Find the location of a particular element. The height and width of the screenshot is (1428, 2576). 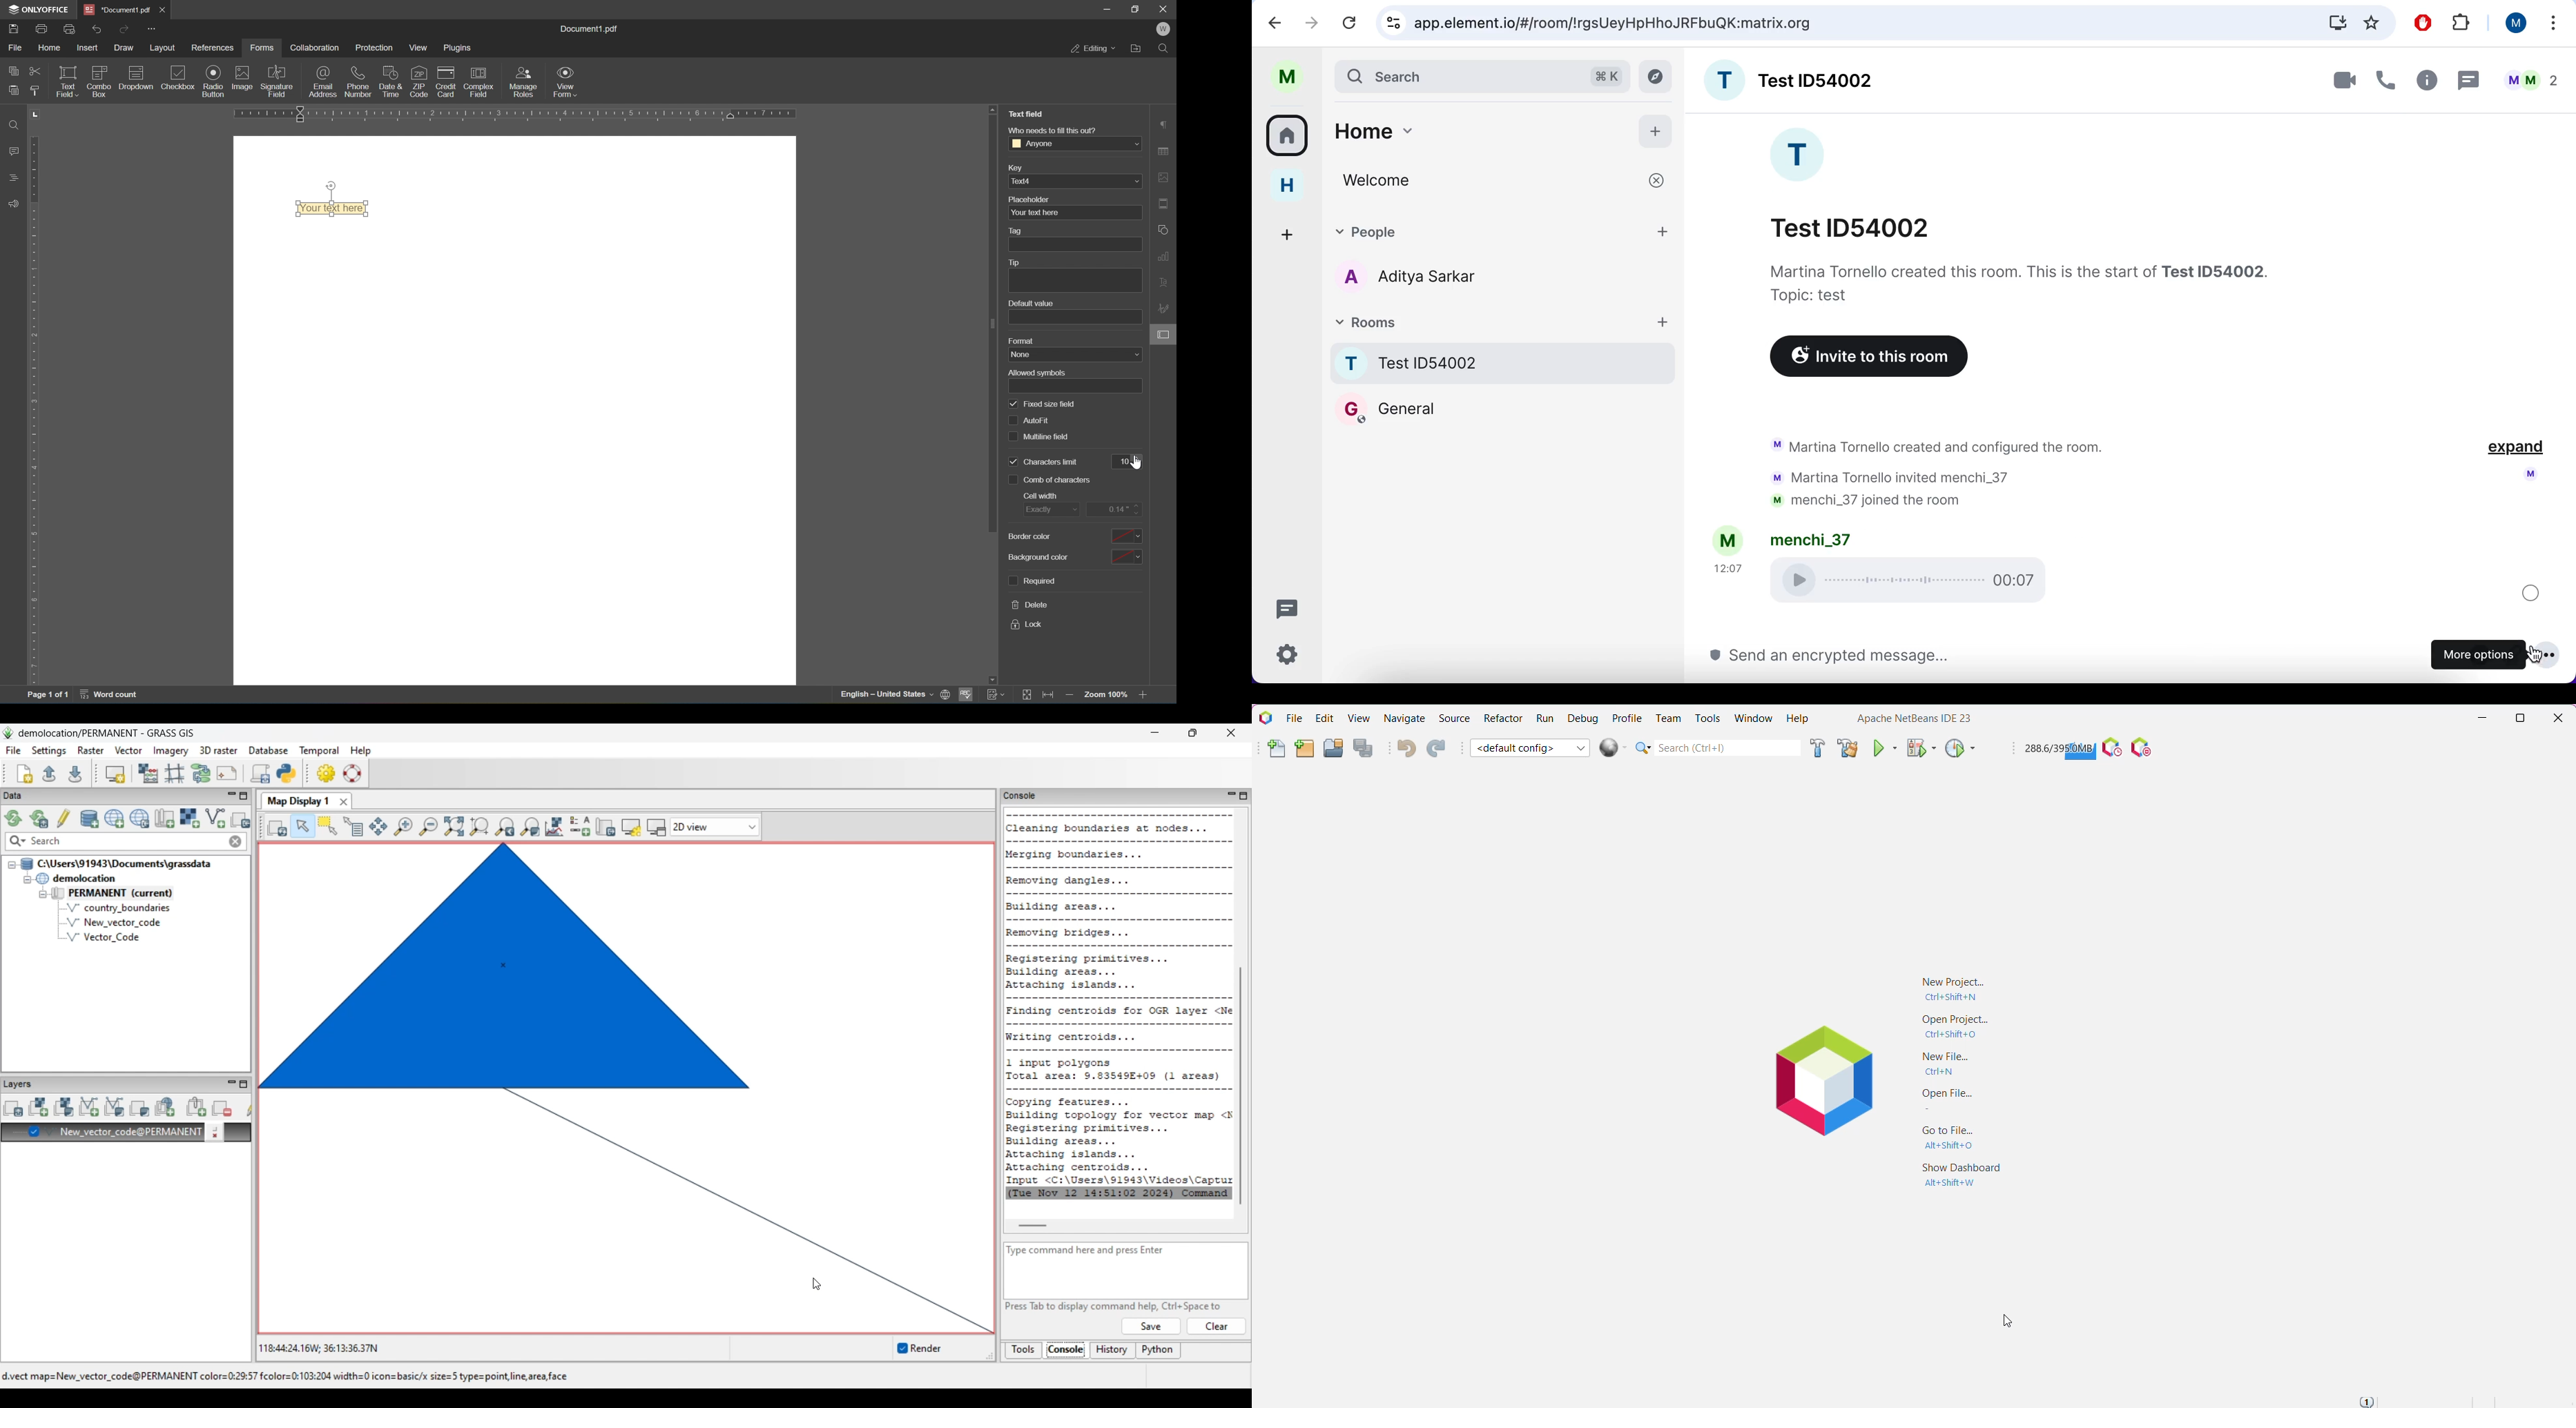

required is located at coordinates (1034, 581).